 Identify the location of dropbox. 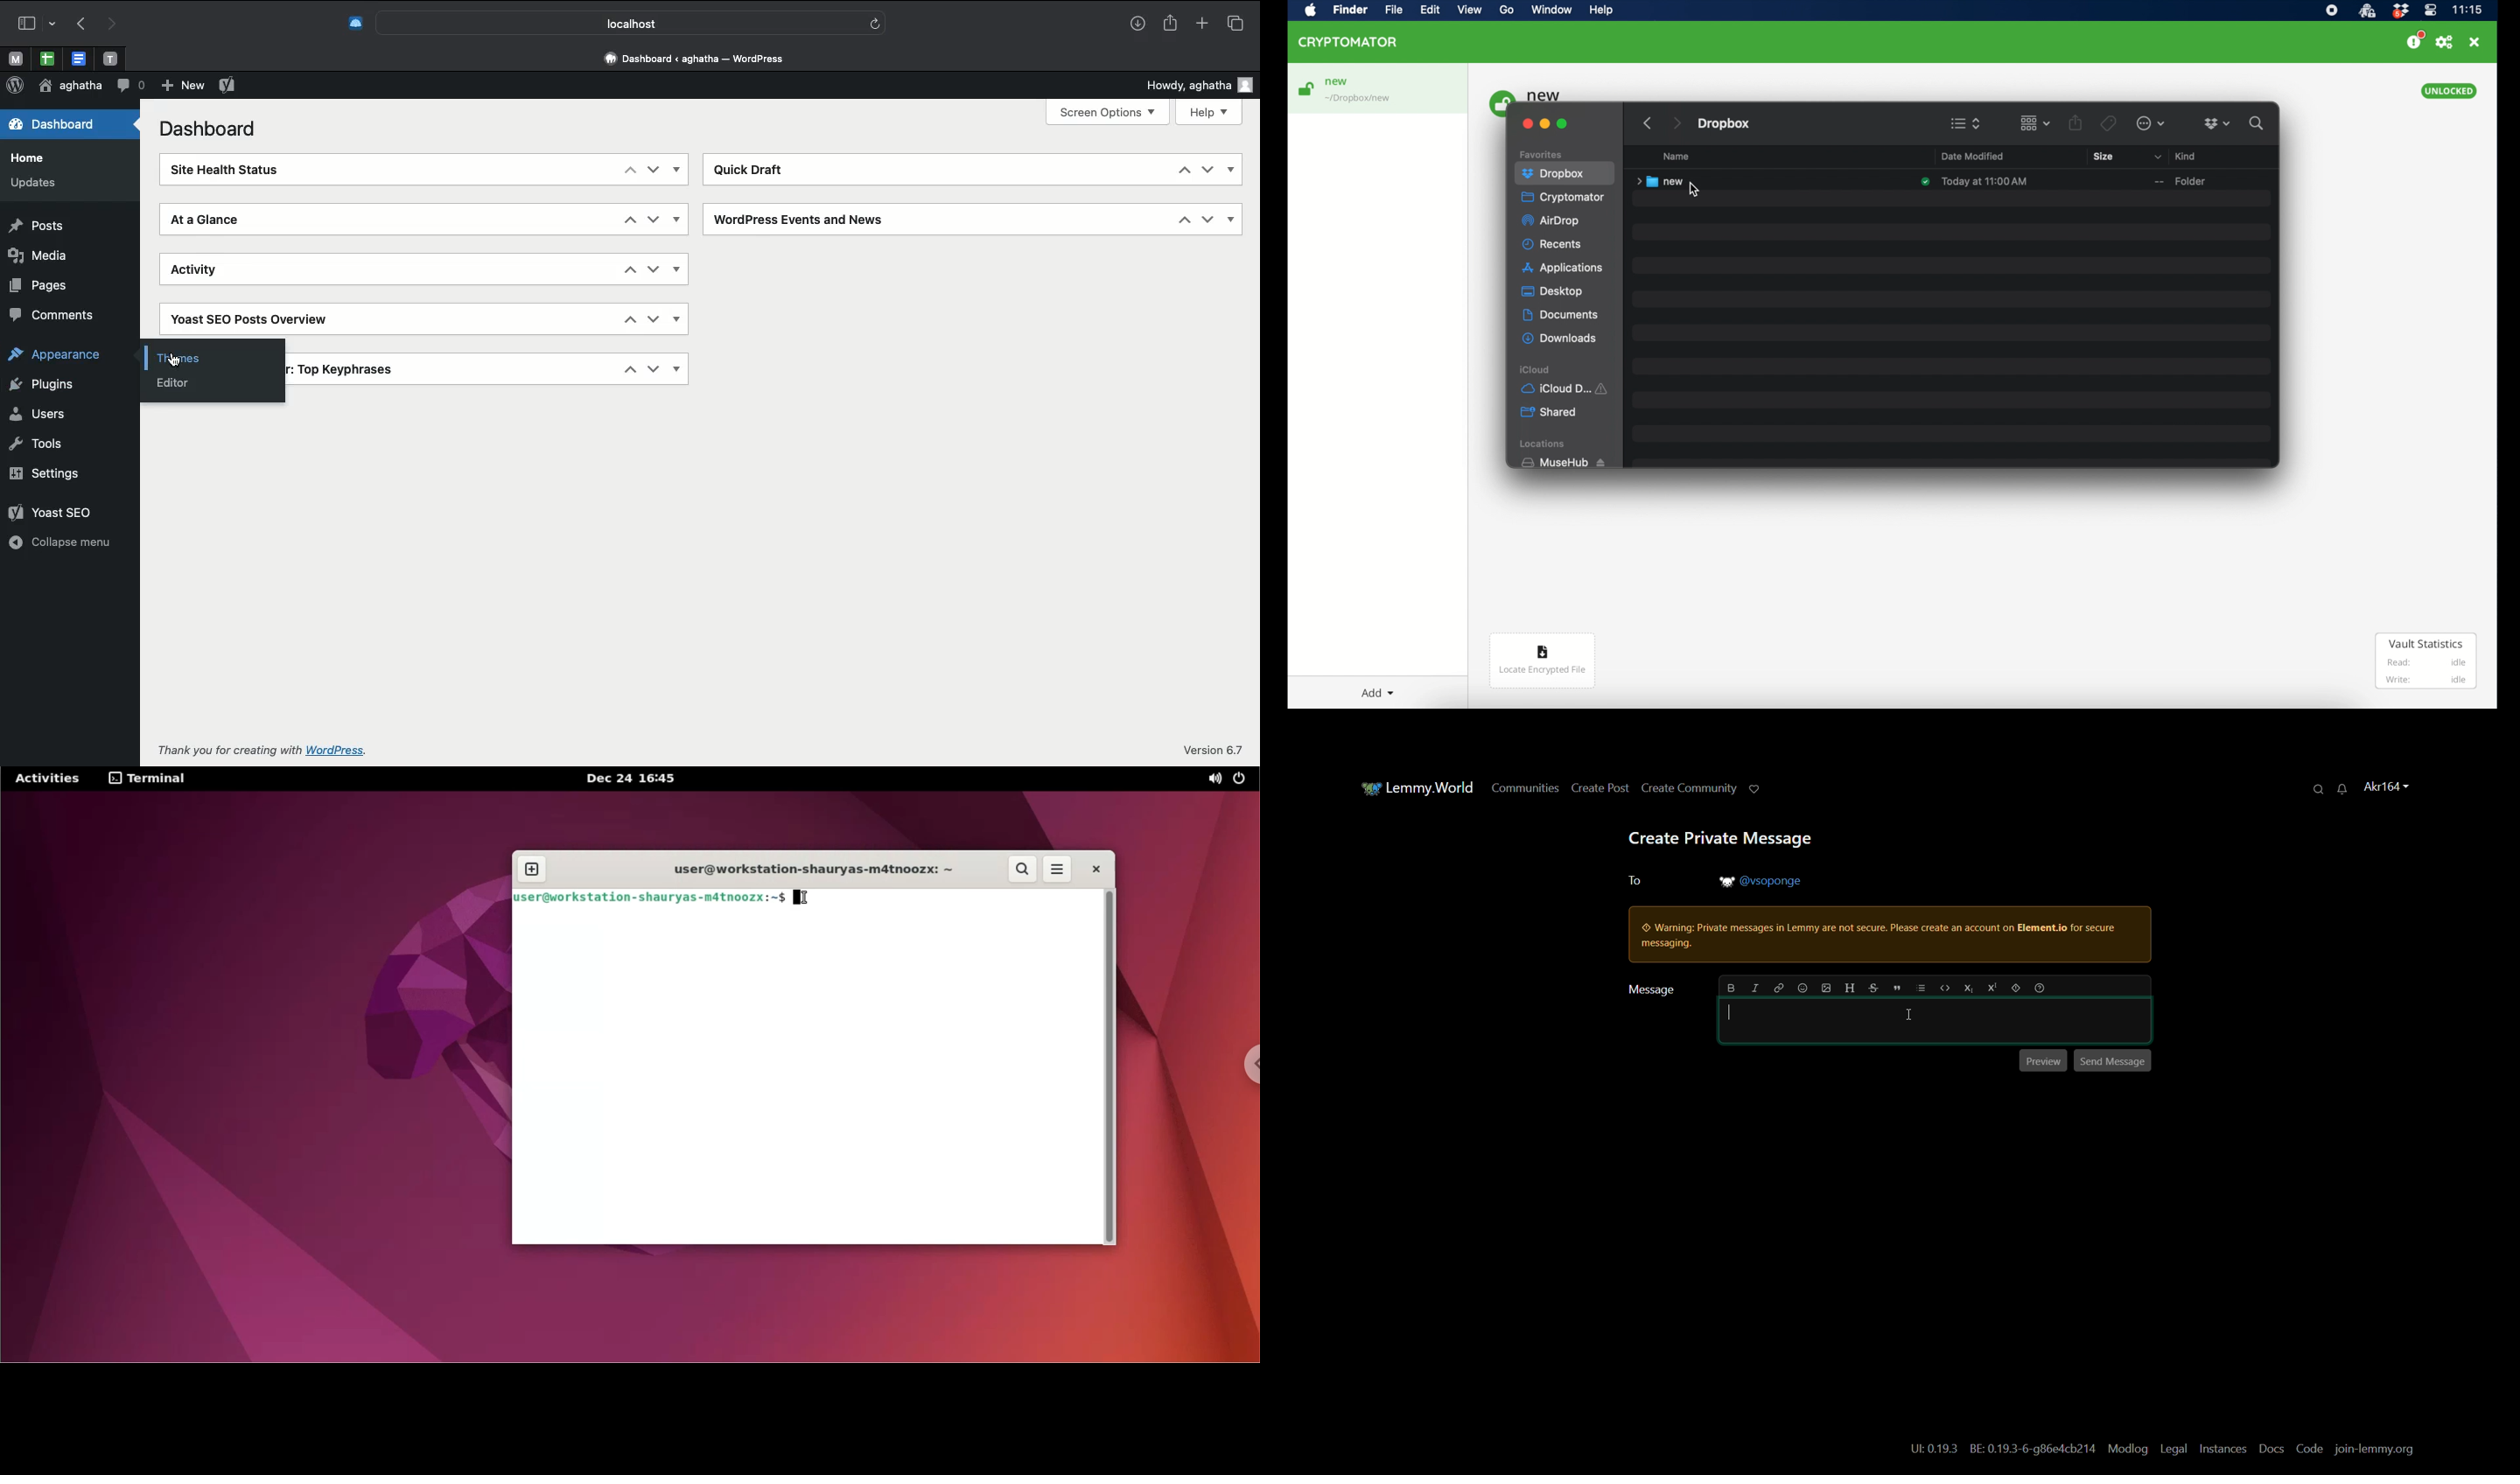
(2217, 124).